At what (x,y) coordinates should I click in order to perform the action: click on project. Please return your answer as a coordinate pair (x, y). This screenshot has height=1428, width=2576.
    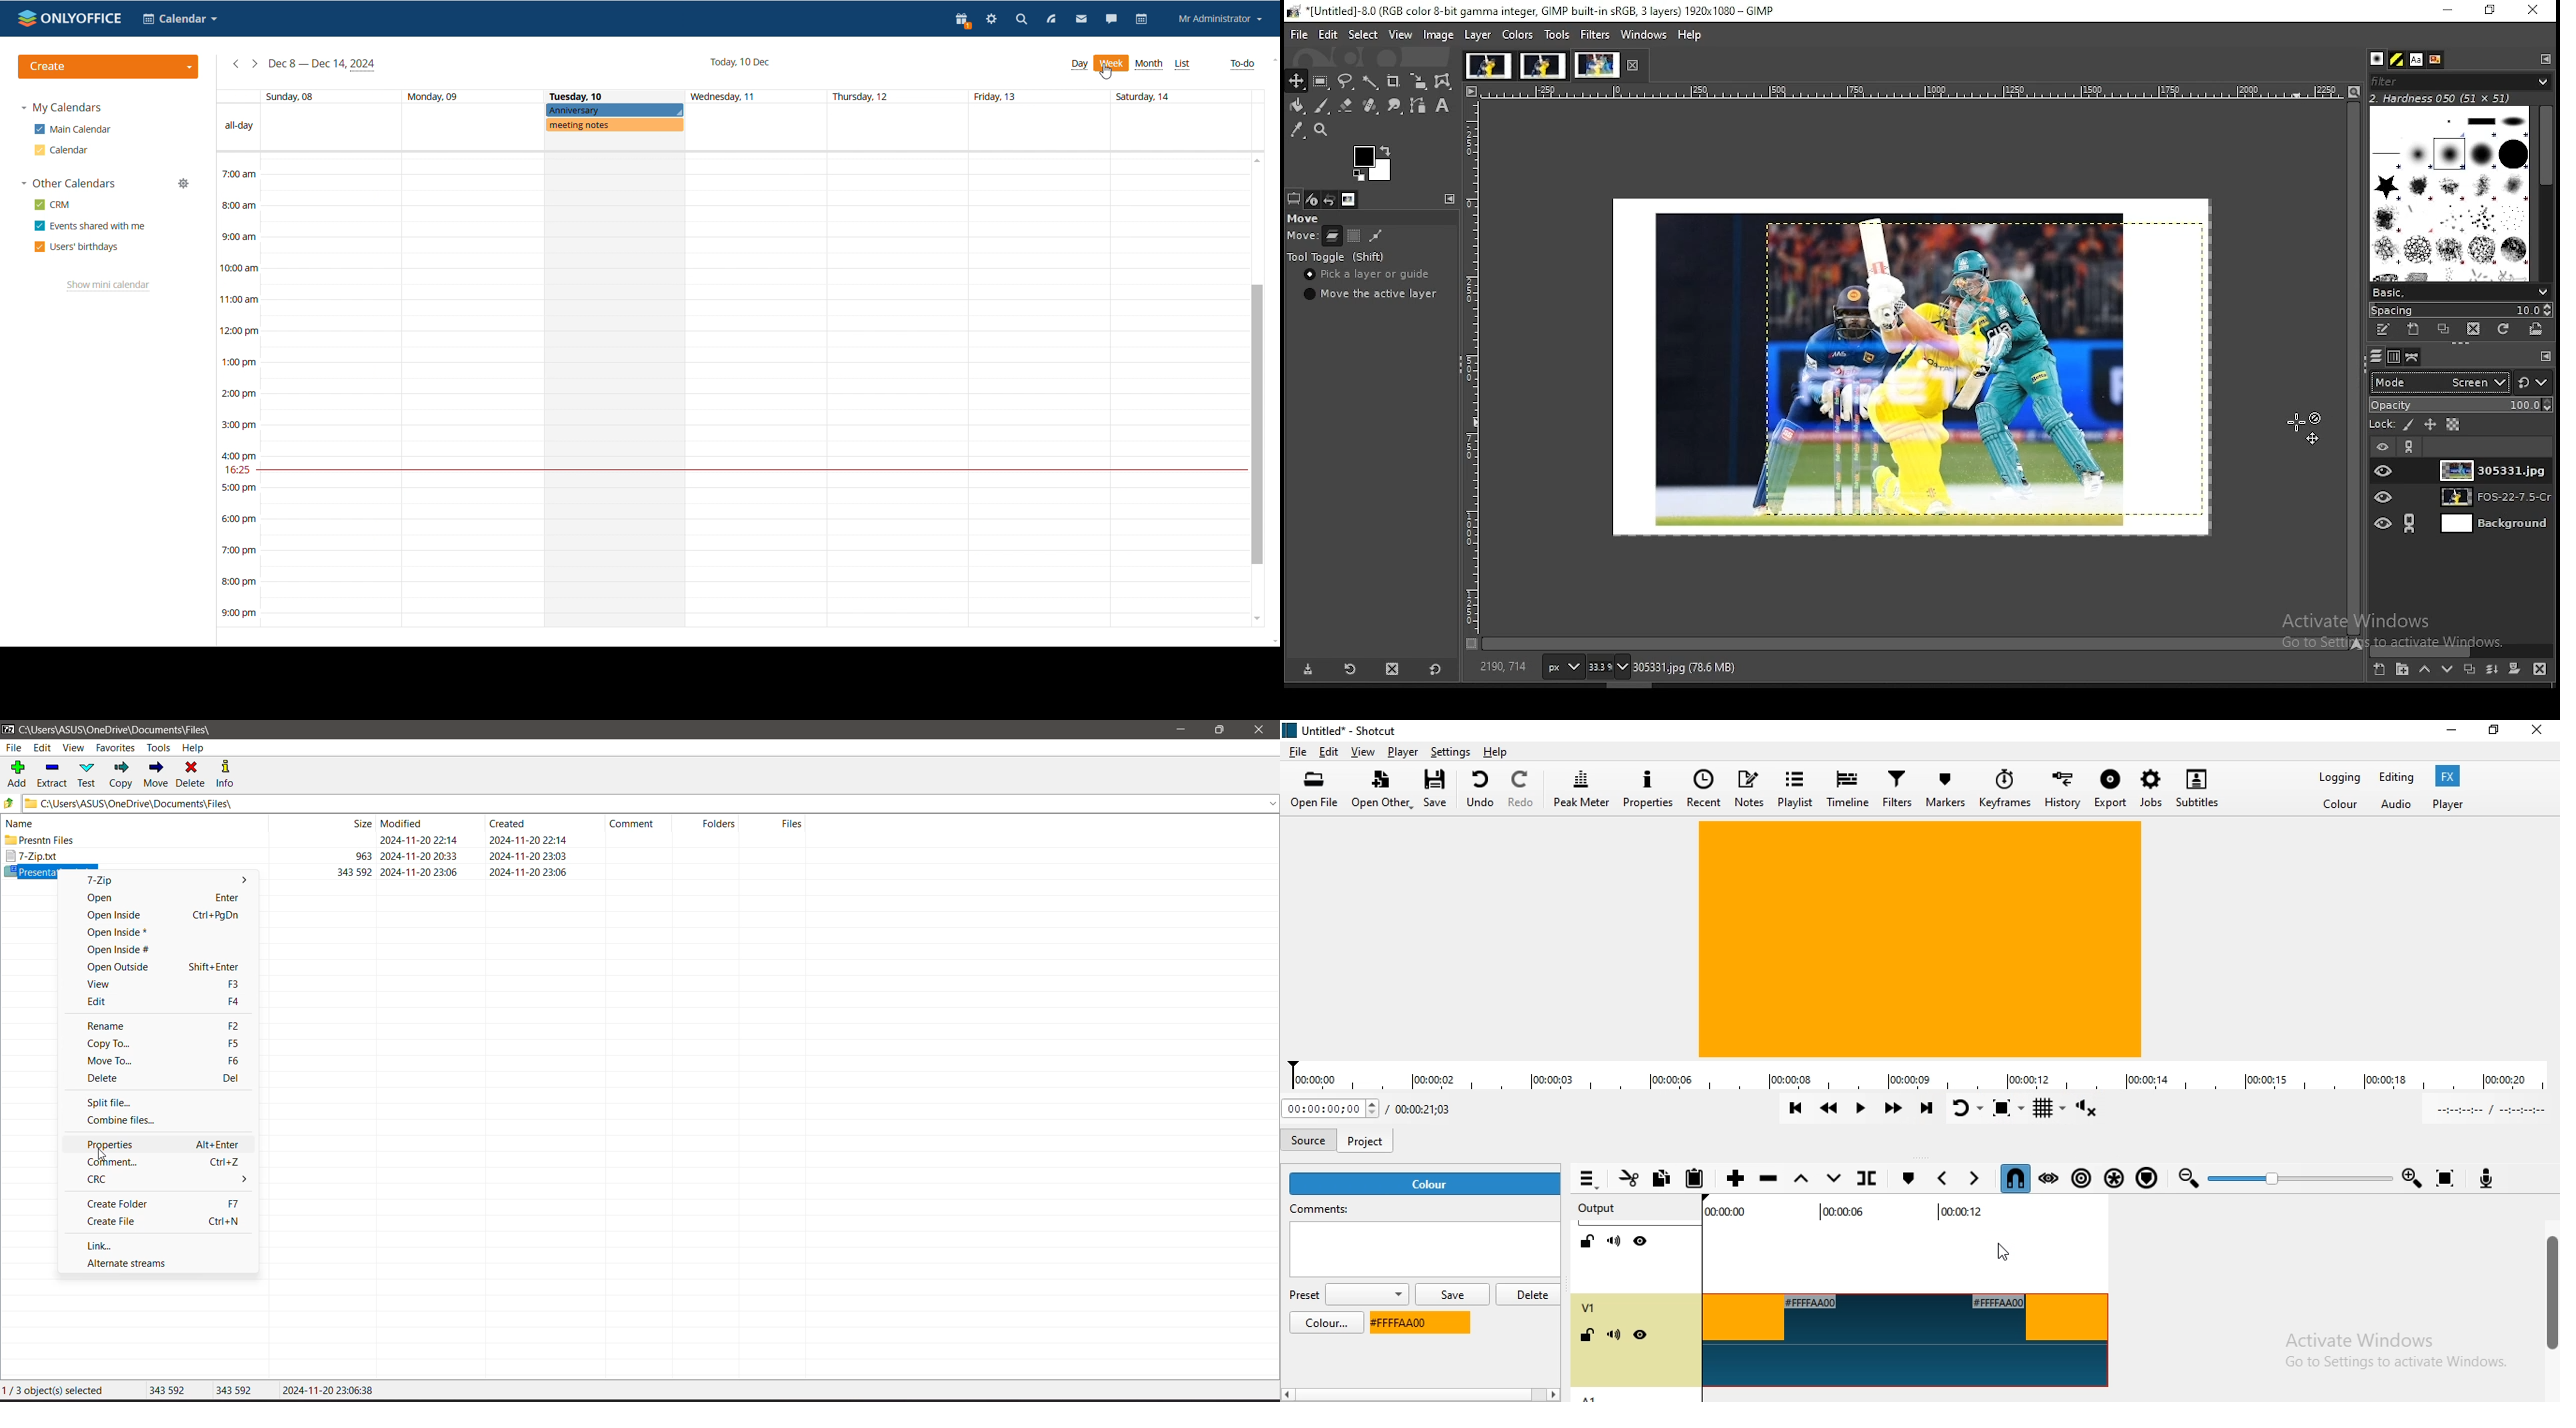
    Looking at the image, I should click on (1368, 1137).